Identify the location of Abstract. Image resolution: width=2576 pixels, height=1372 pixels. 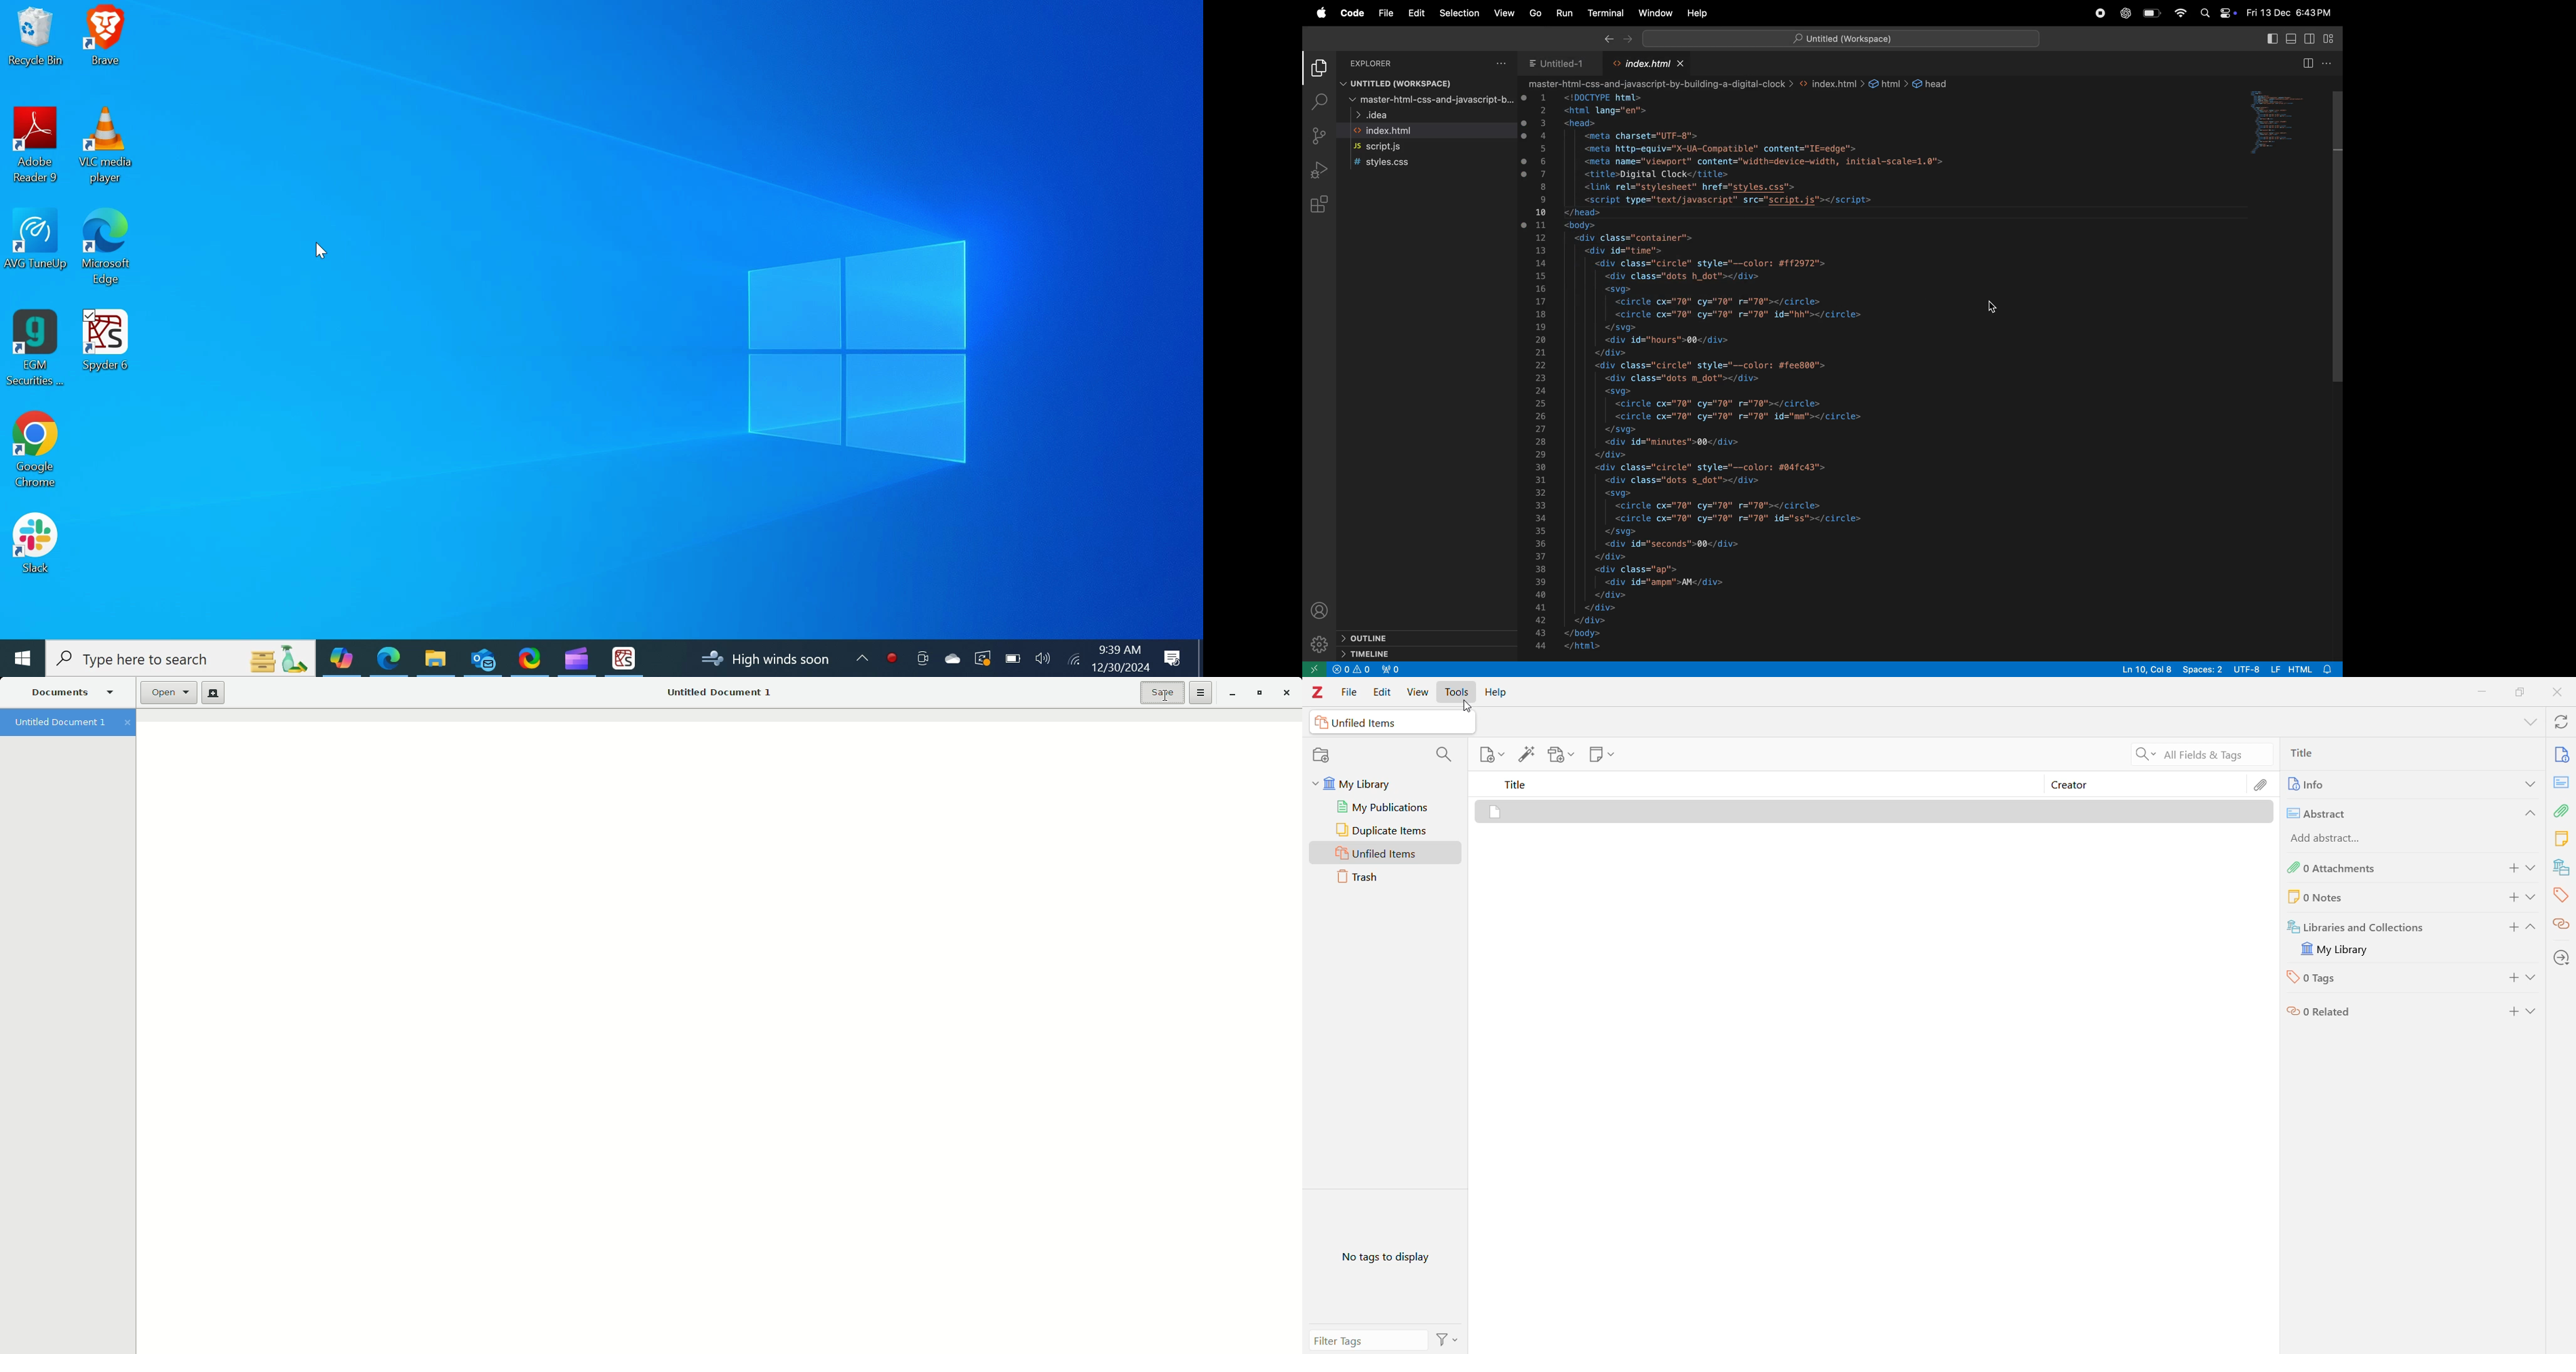
(2562, 783).